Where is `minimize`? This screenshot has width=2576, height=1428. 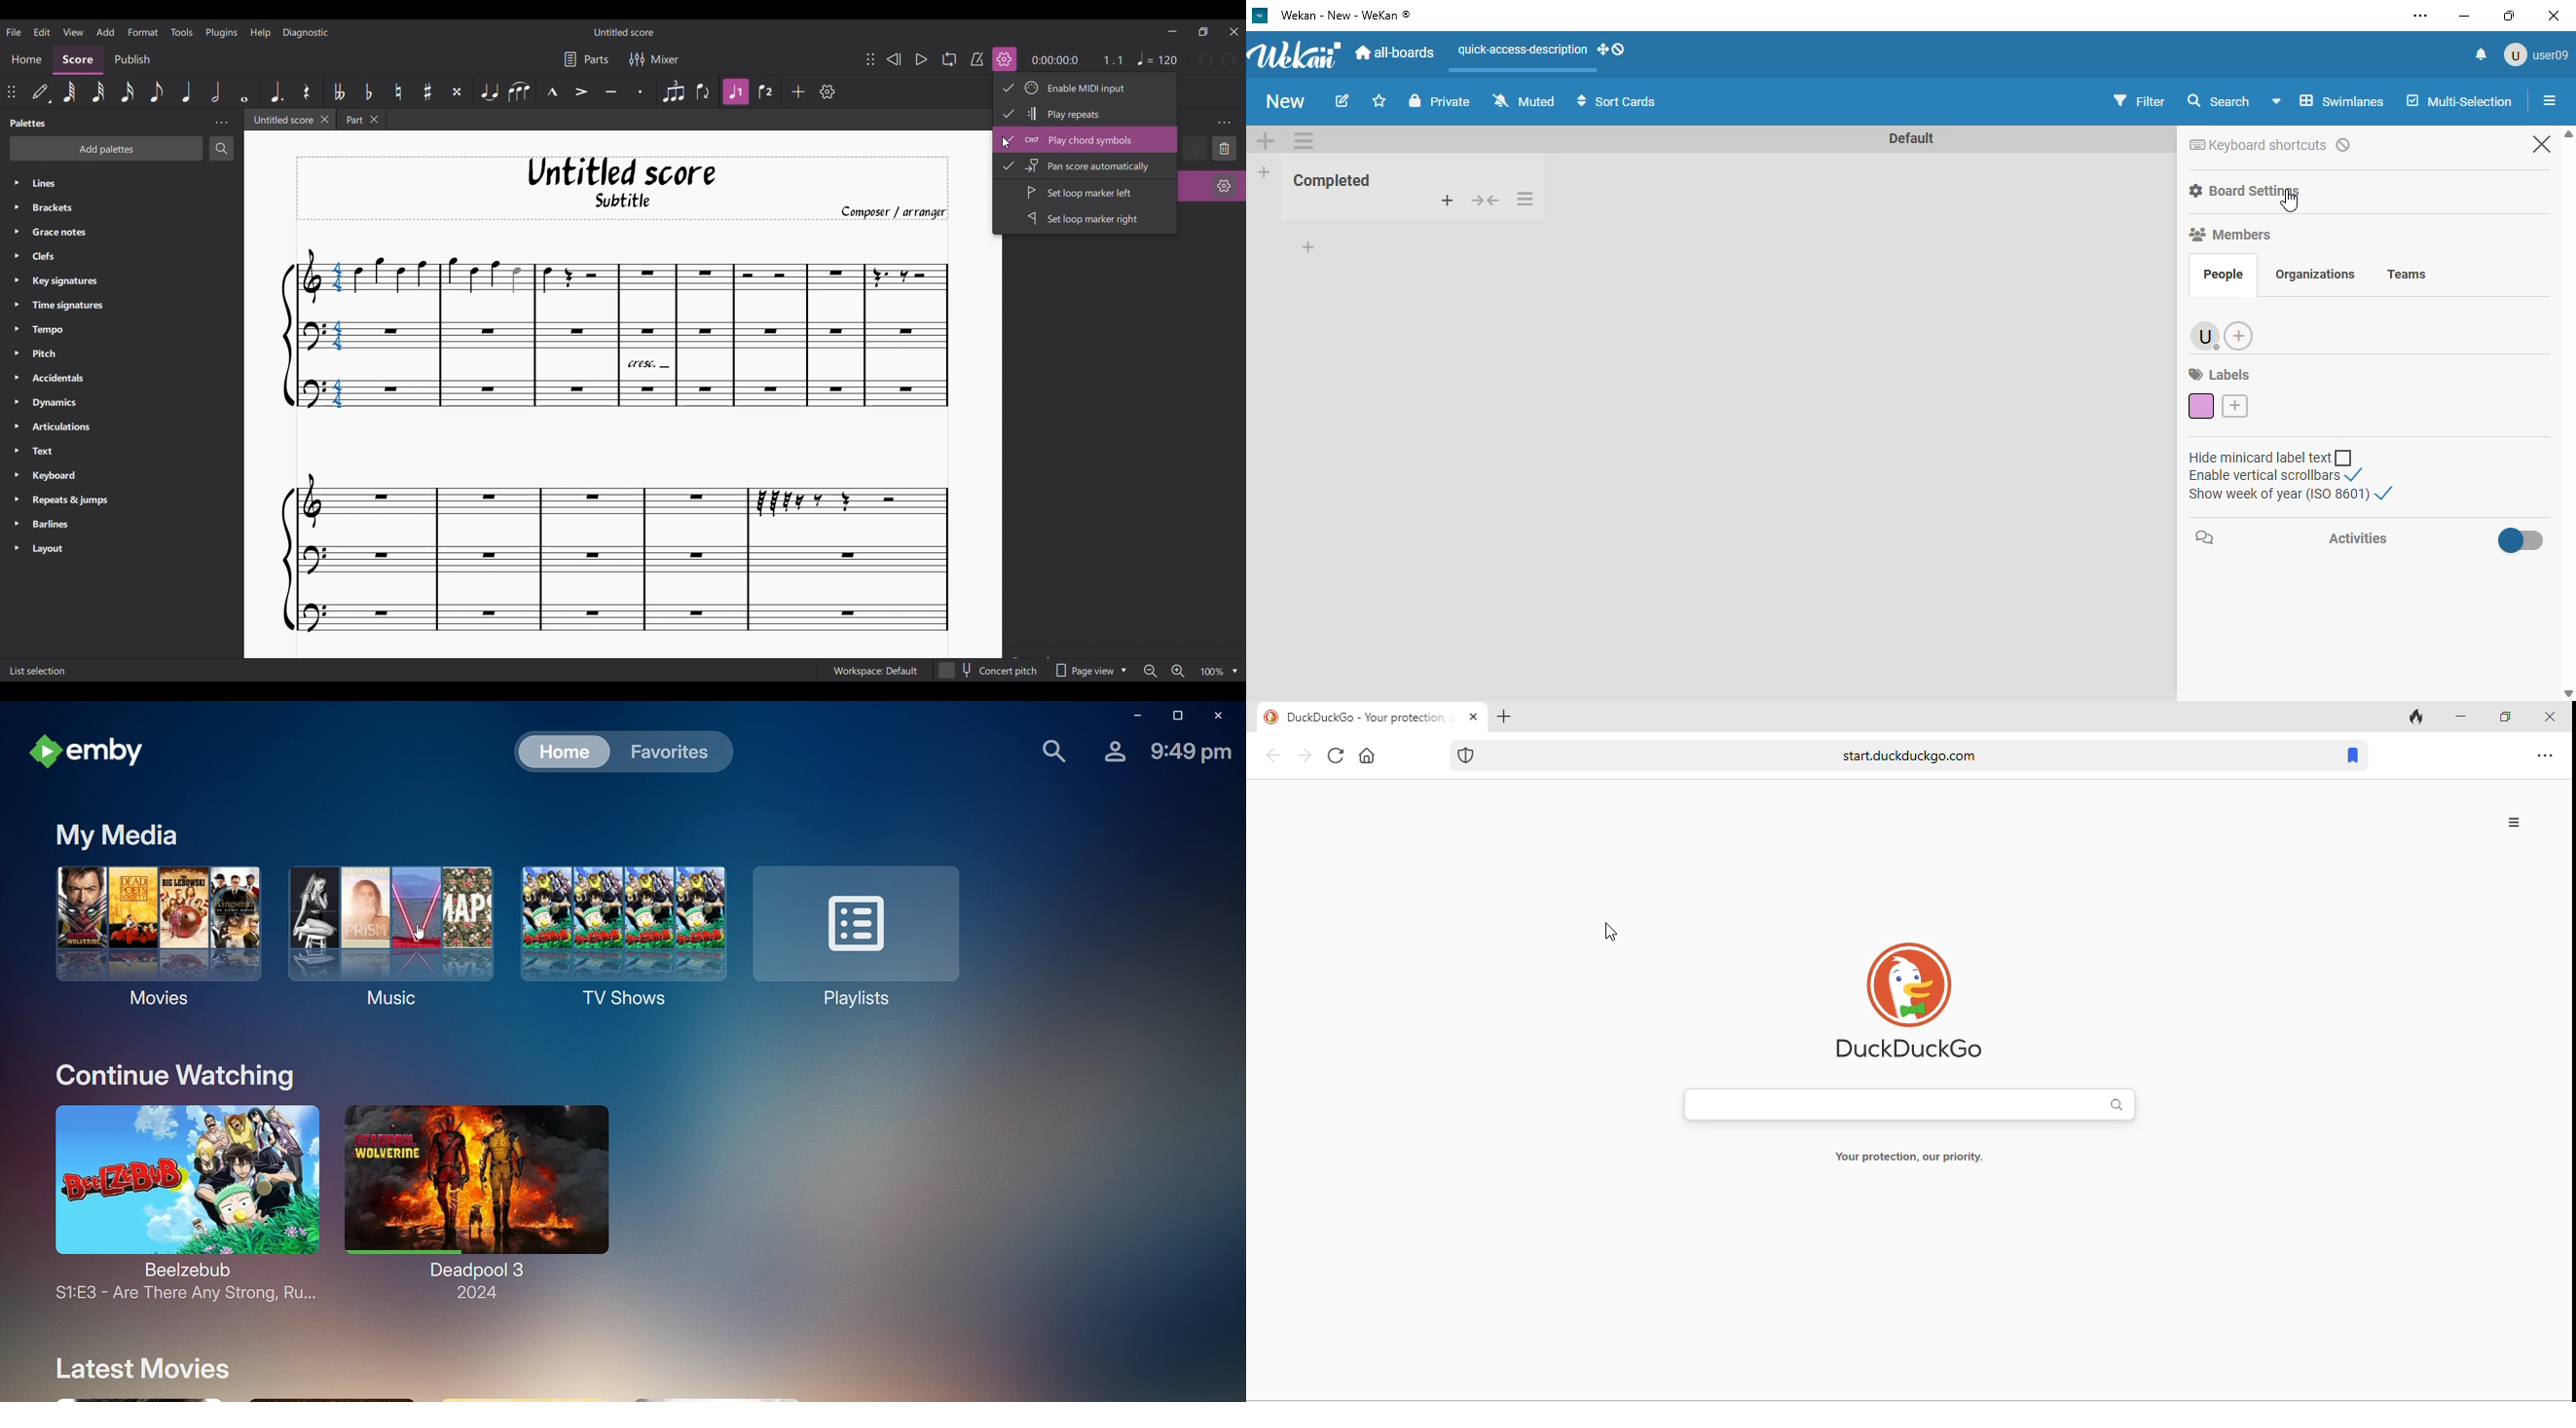 minimize is located at coordinates (2467, 16).